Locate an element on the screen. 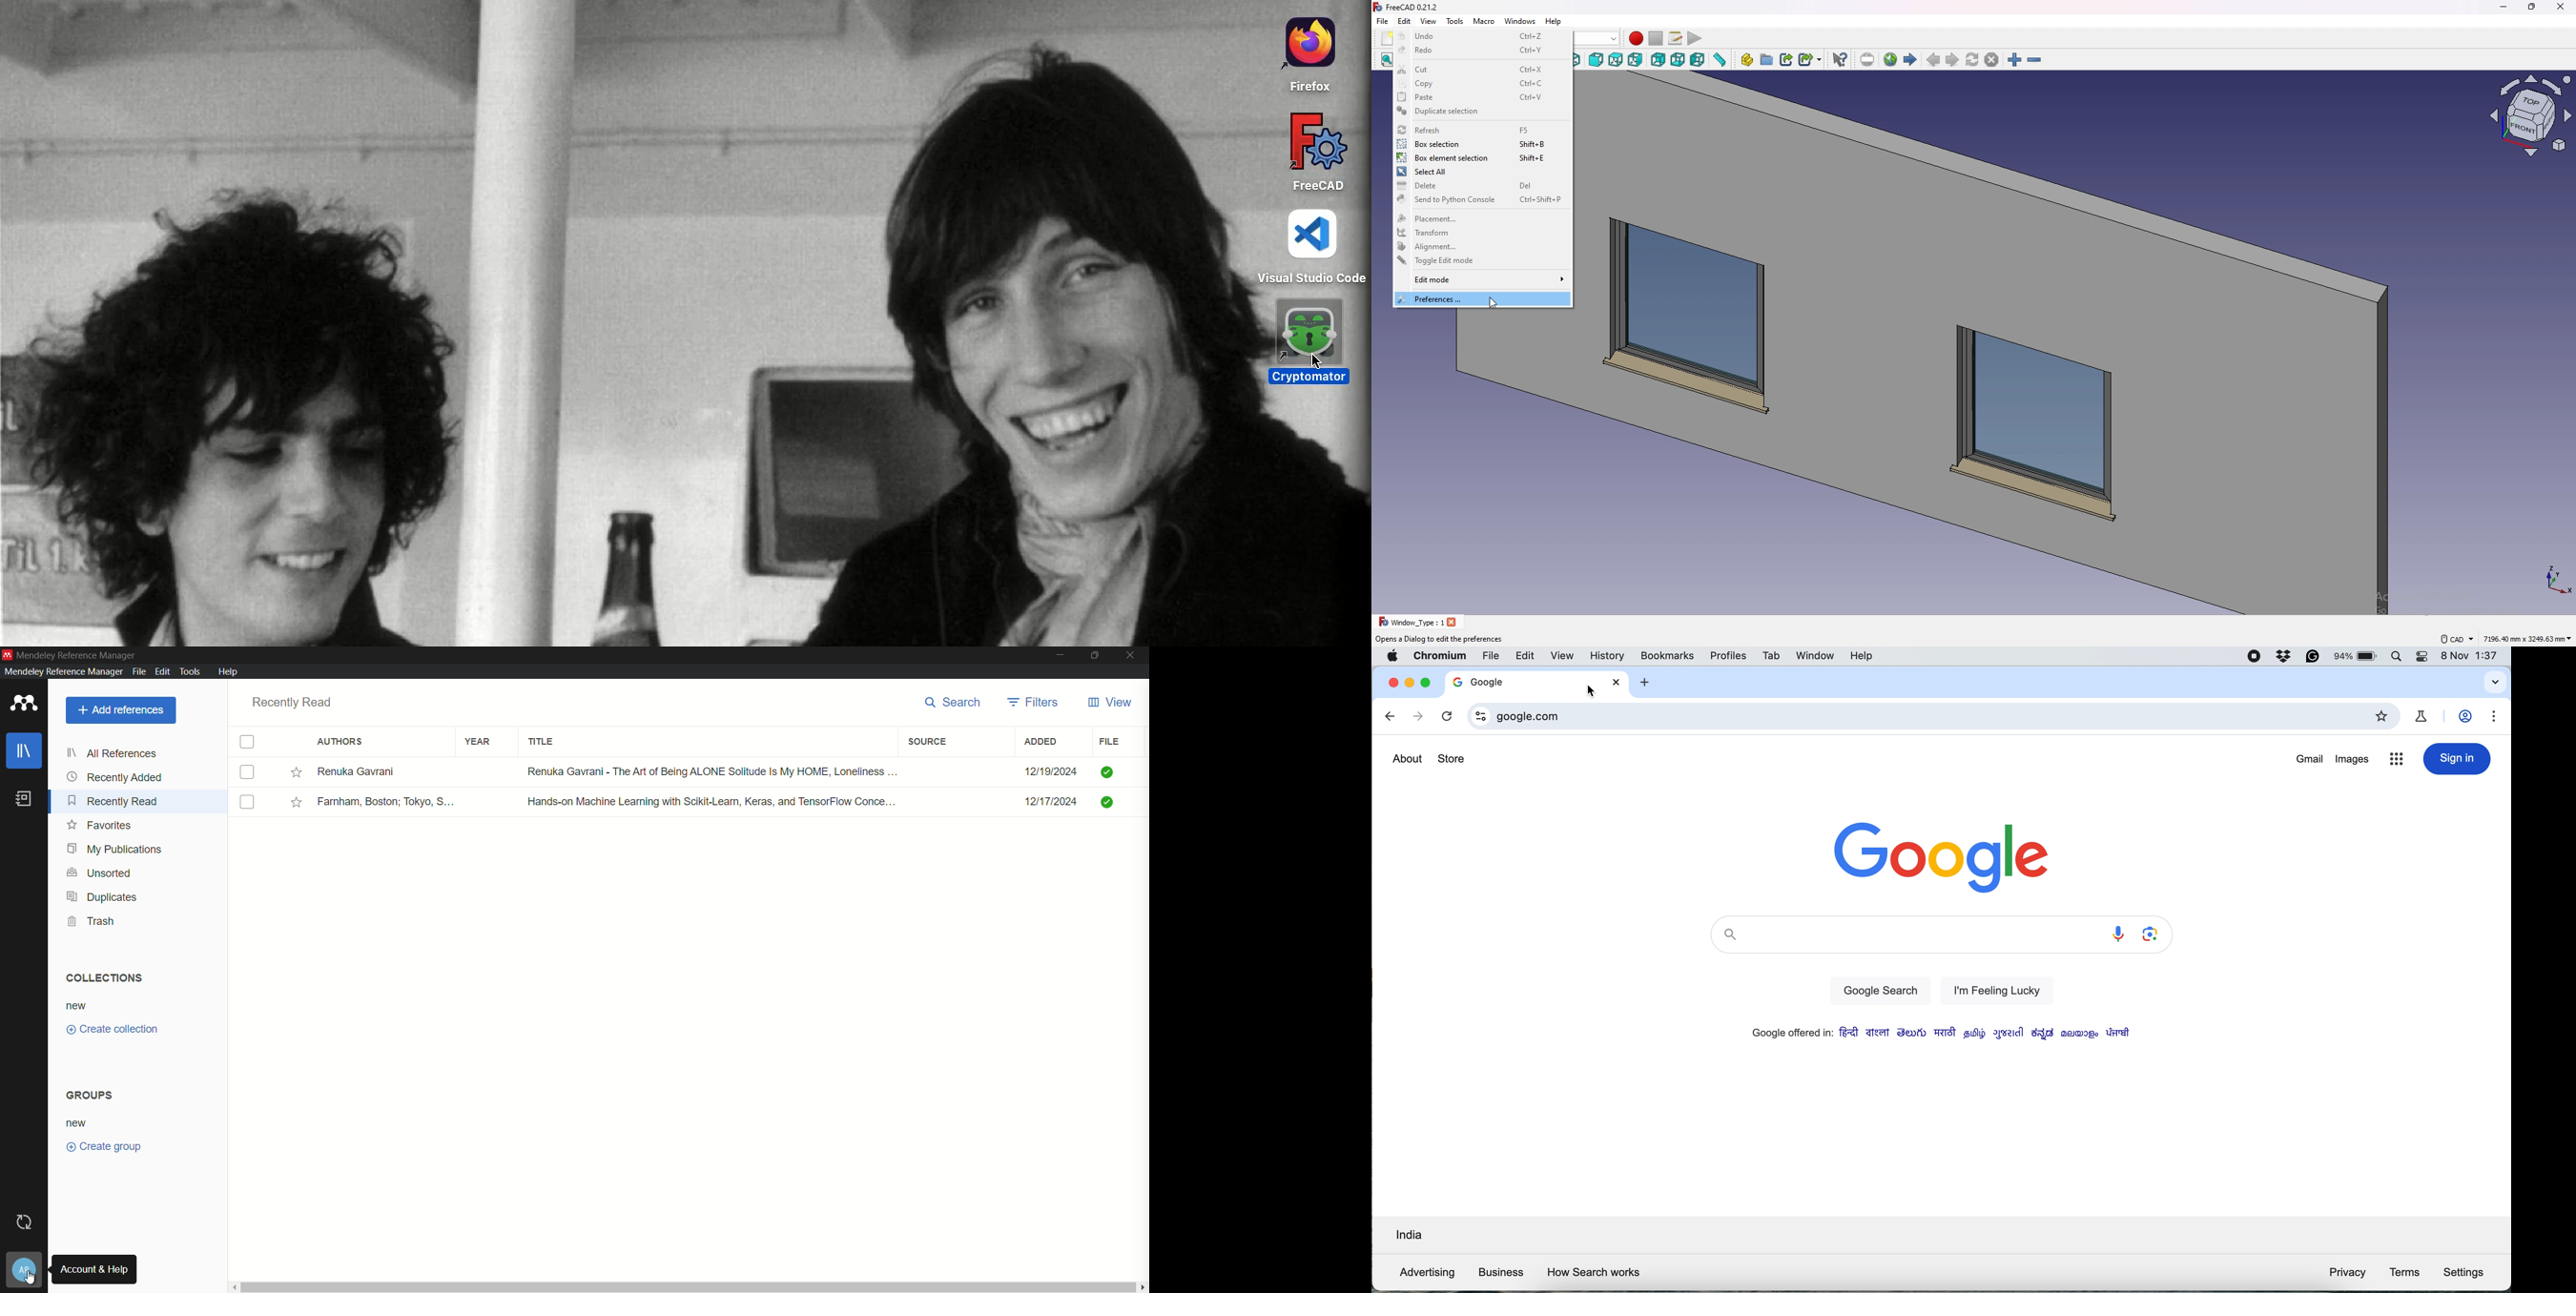 The height and width of the screenshot is (1316, 2576). year is located at coordinates (478, 740).